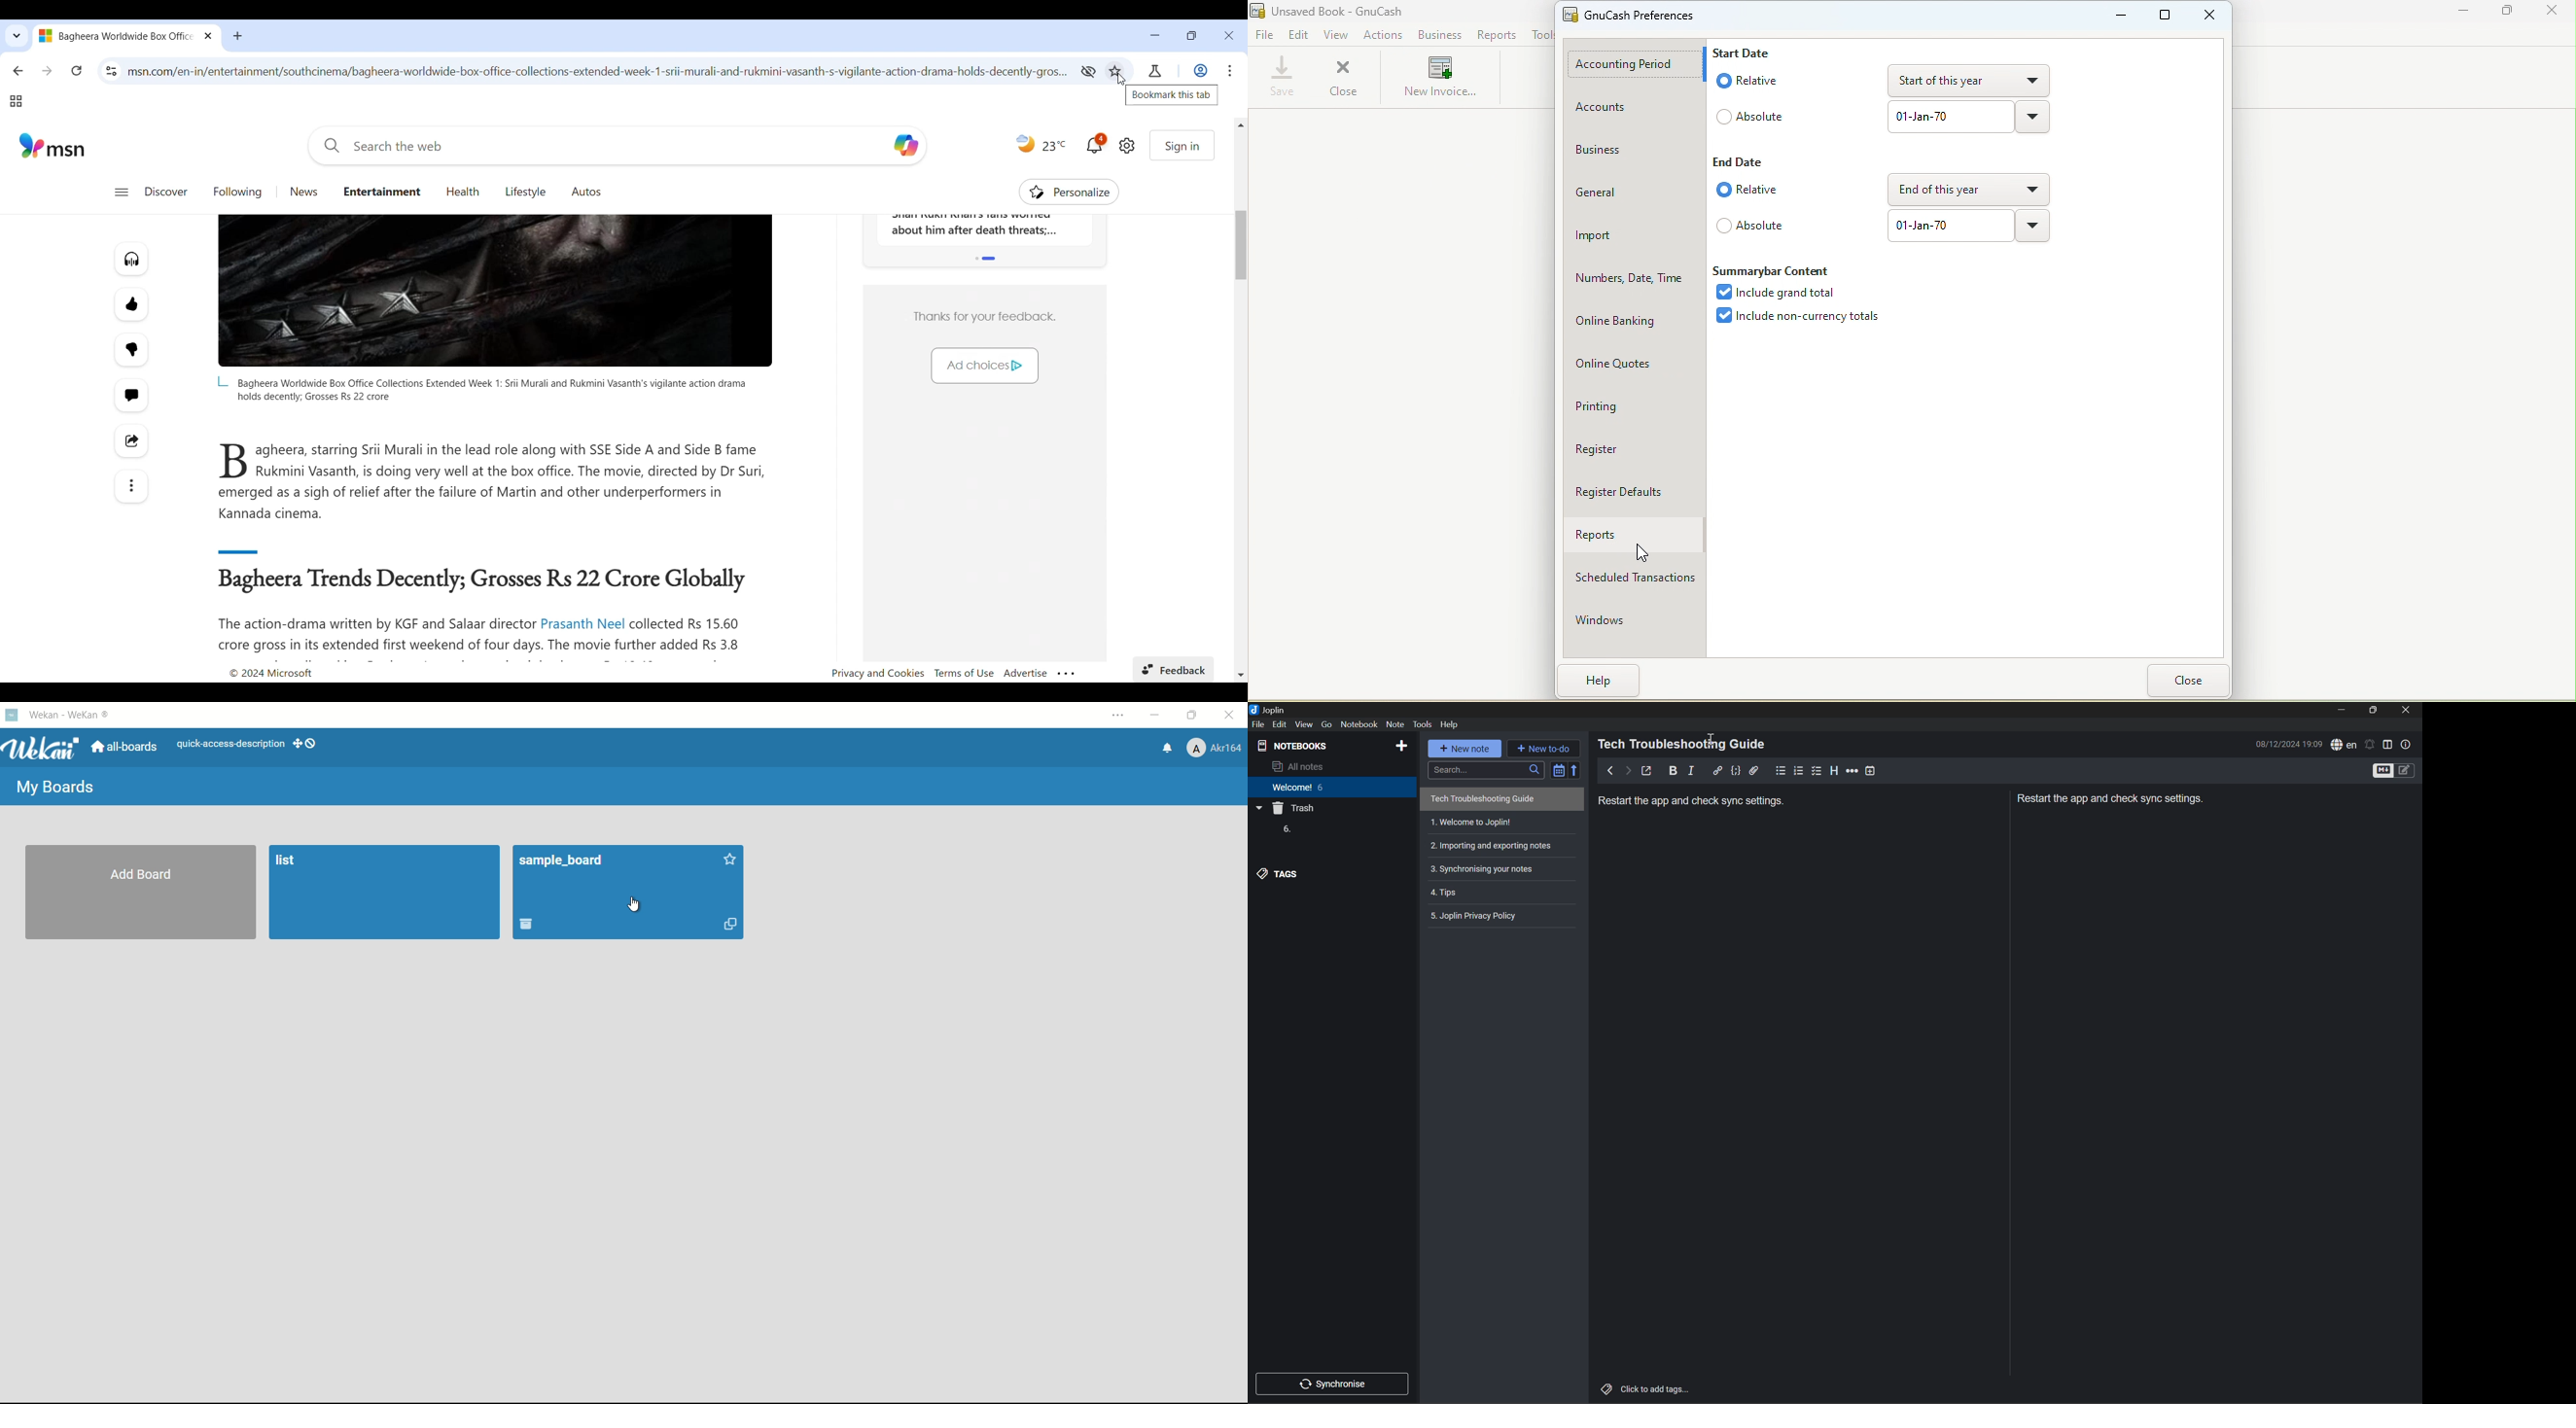 The width and height of the screenshot is (2576, 1428). I want to click on close app, so click(1229, 715).